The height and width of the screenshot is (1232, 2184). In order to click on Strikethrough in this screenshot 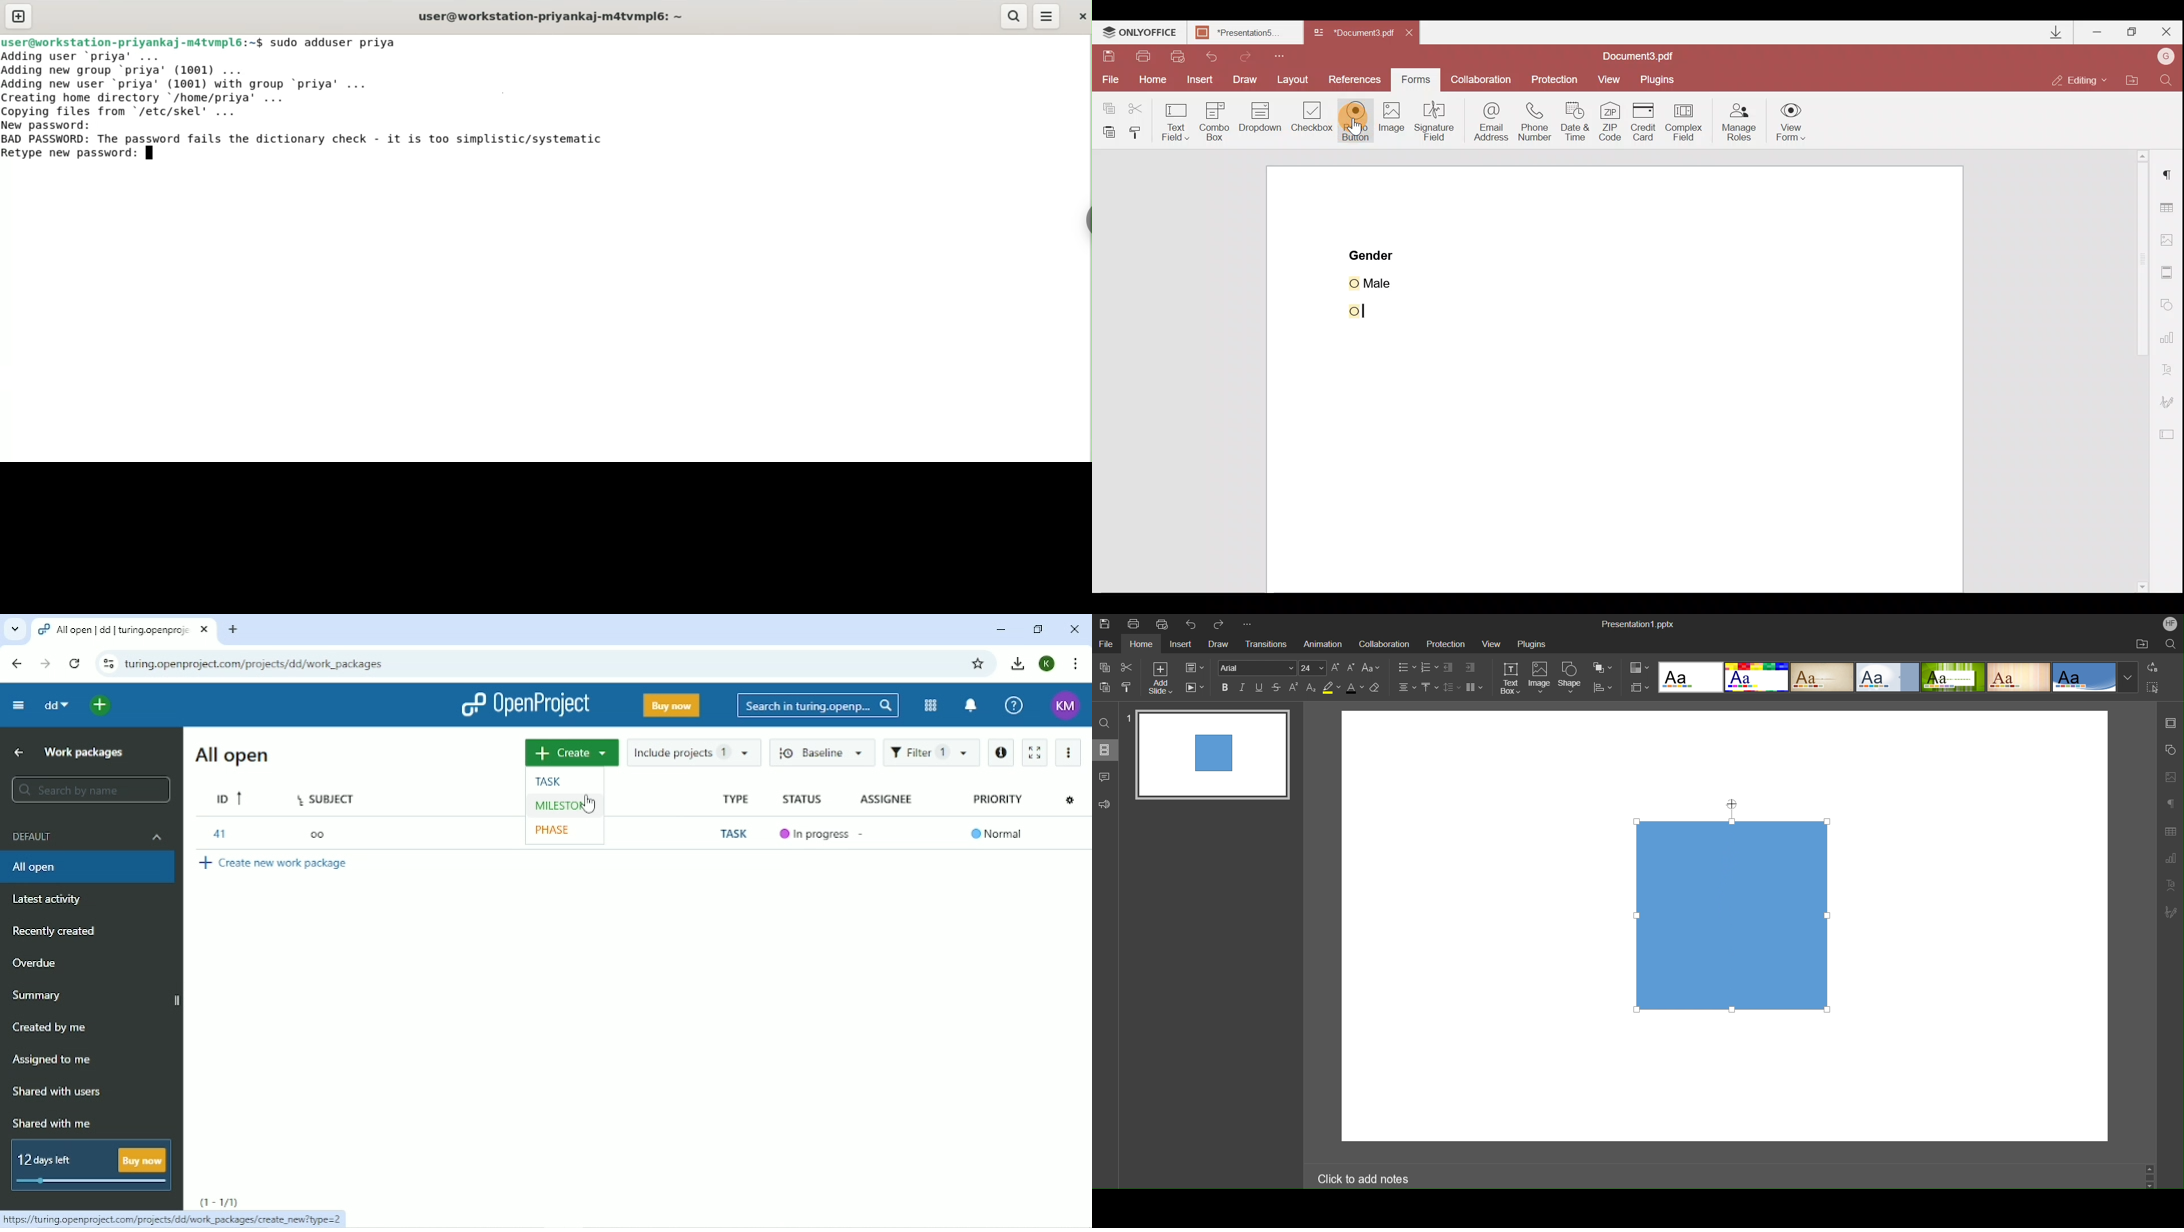, I will do `click(1277, 688)`.